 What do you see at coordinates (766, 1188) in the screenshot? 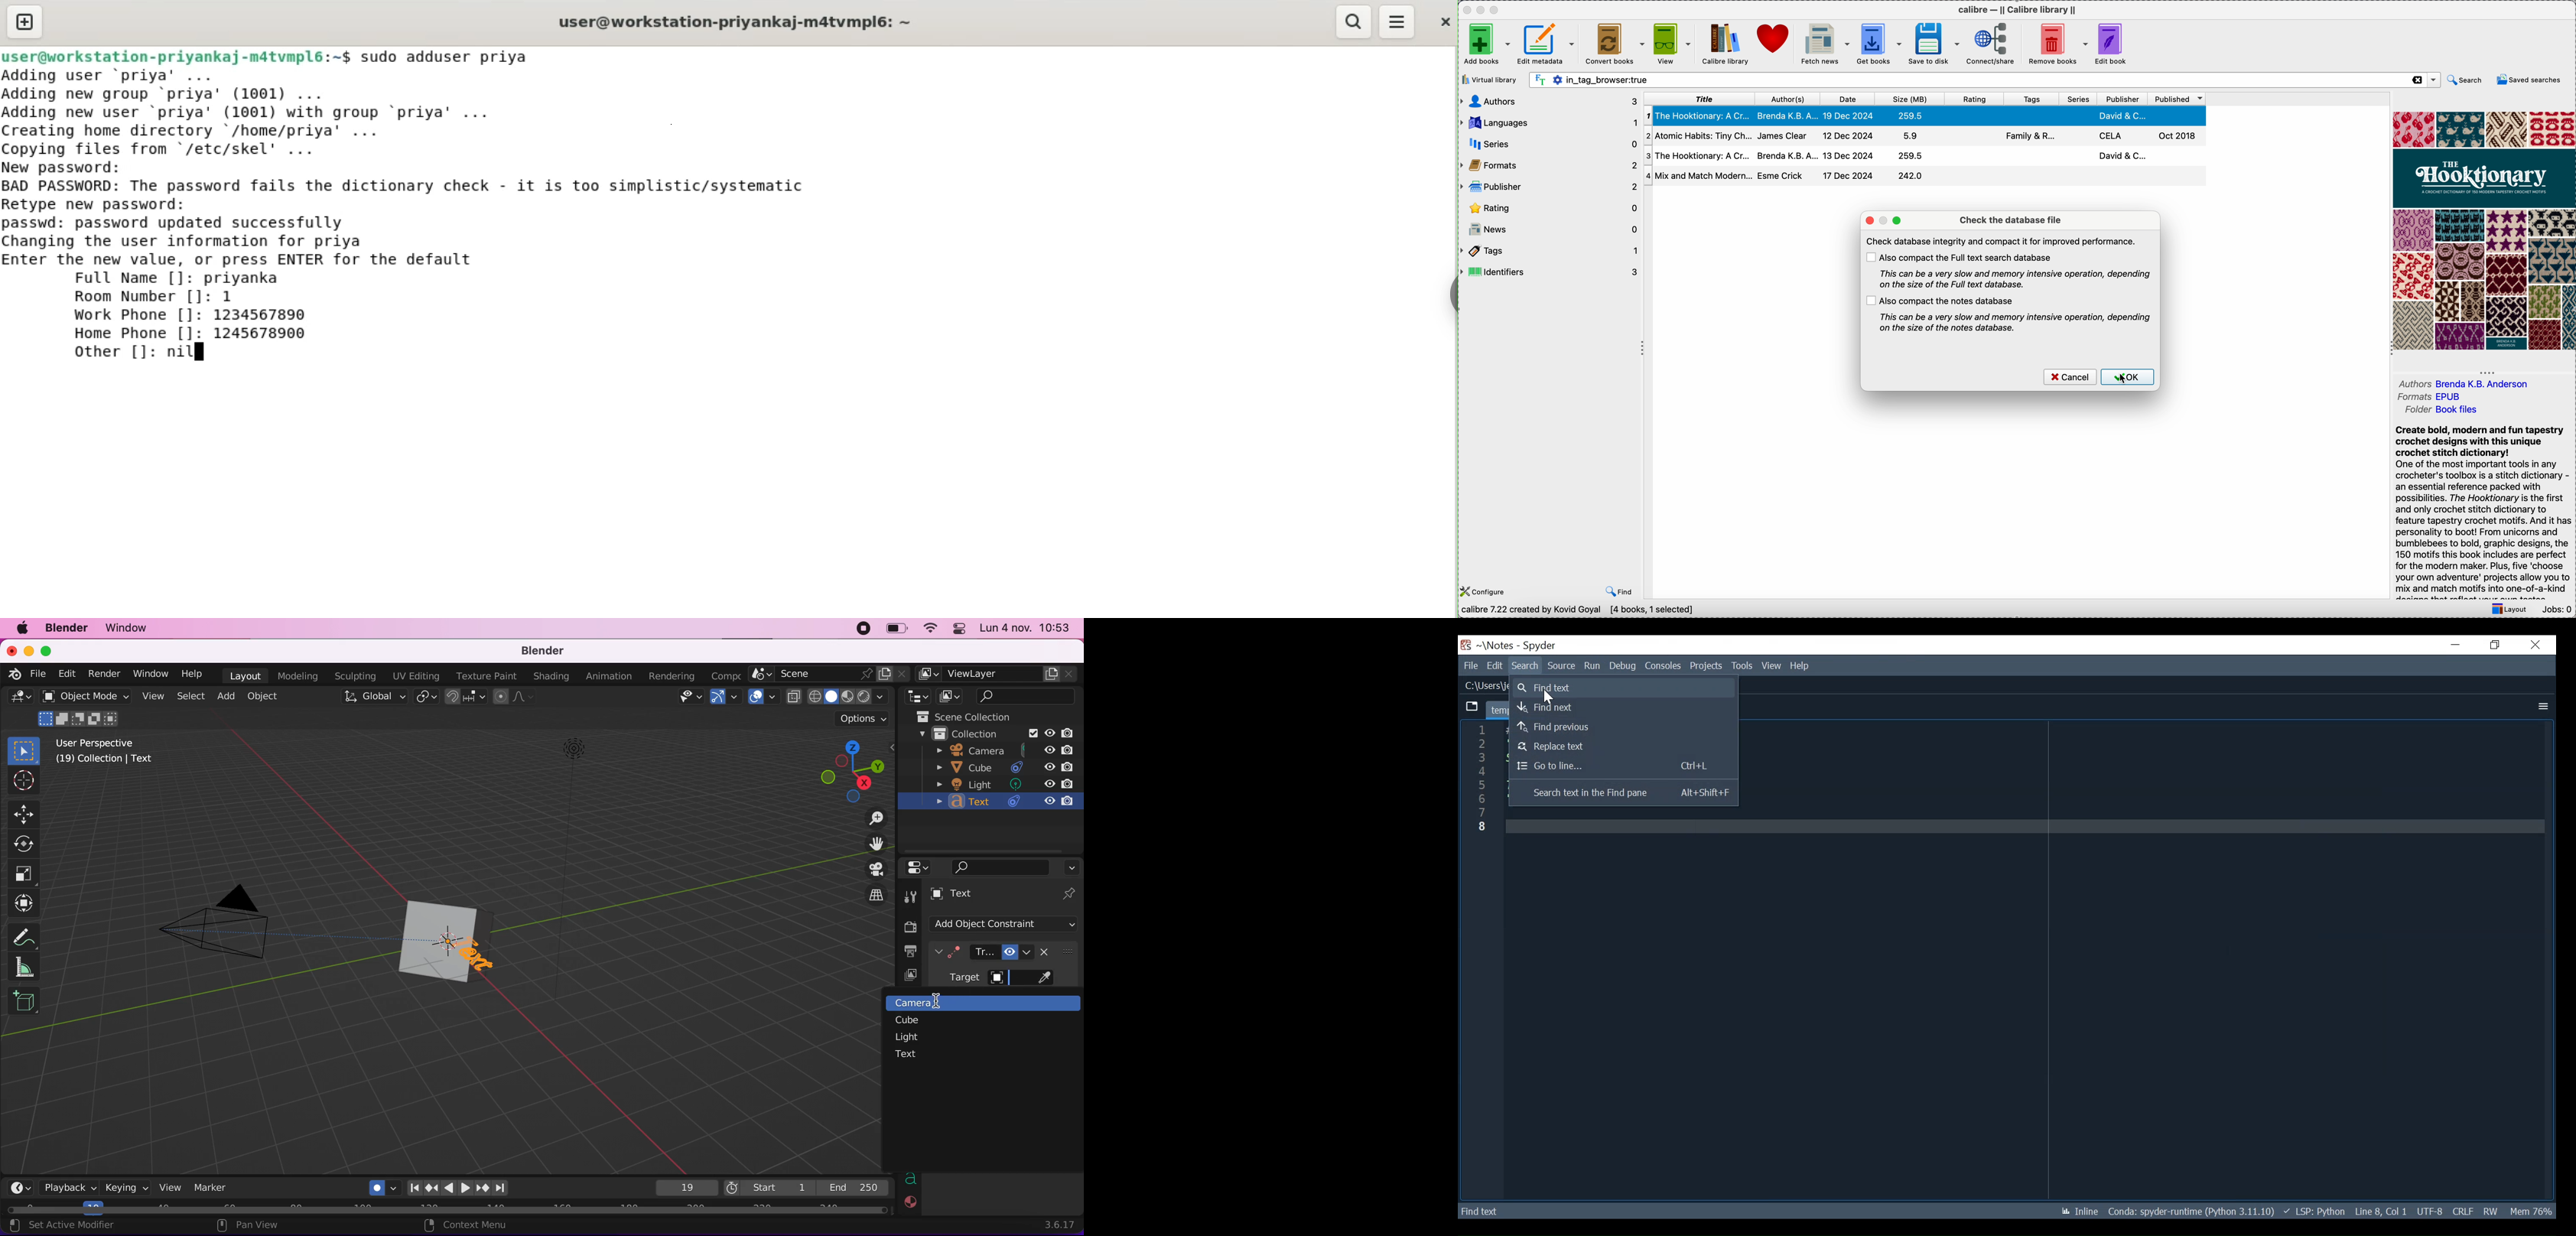
I see `start 1` at bounding box center [766, 1188].